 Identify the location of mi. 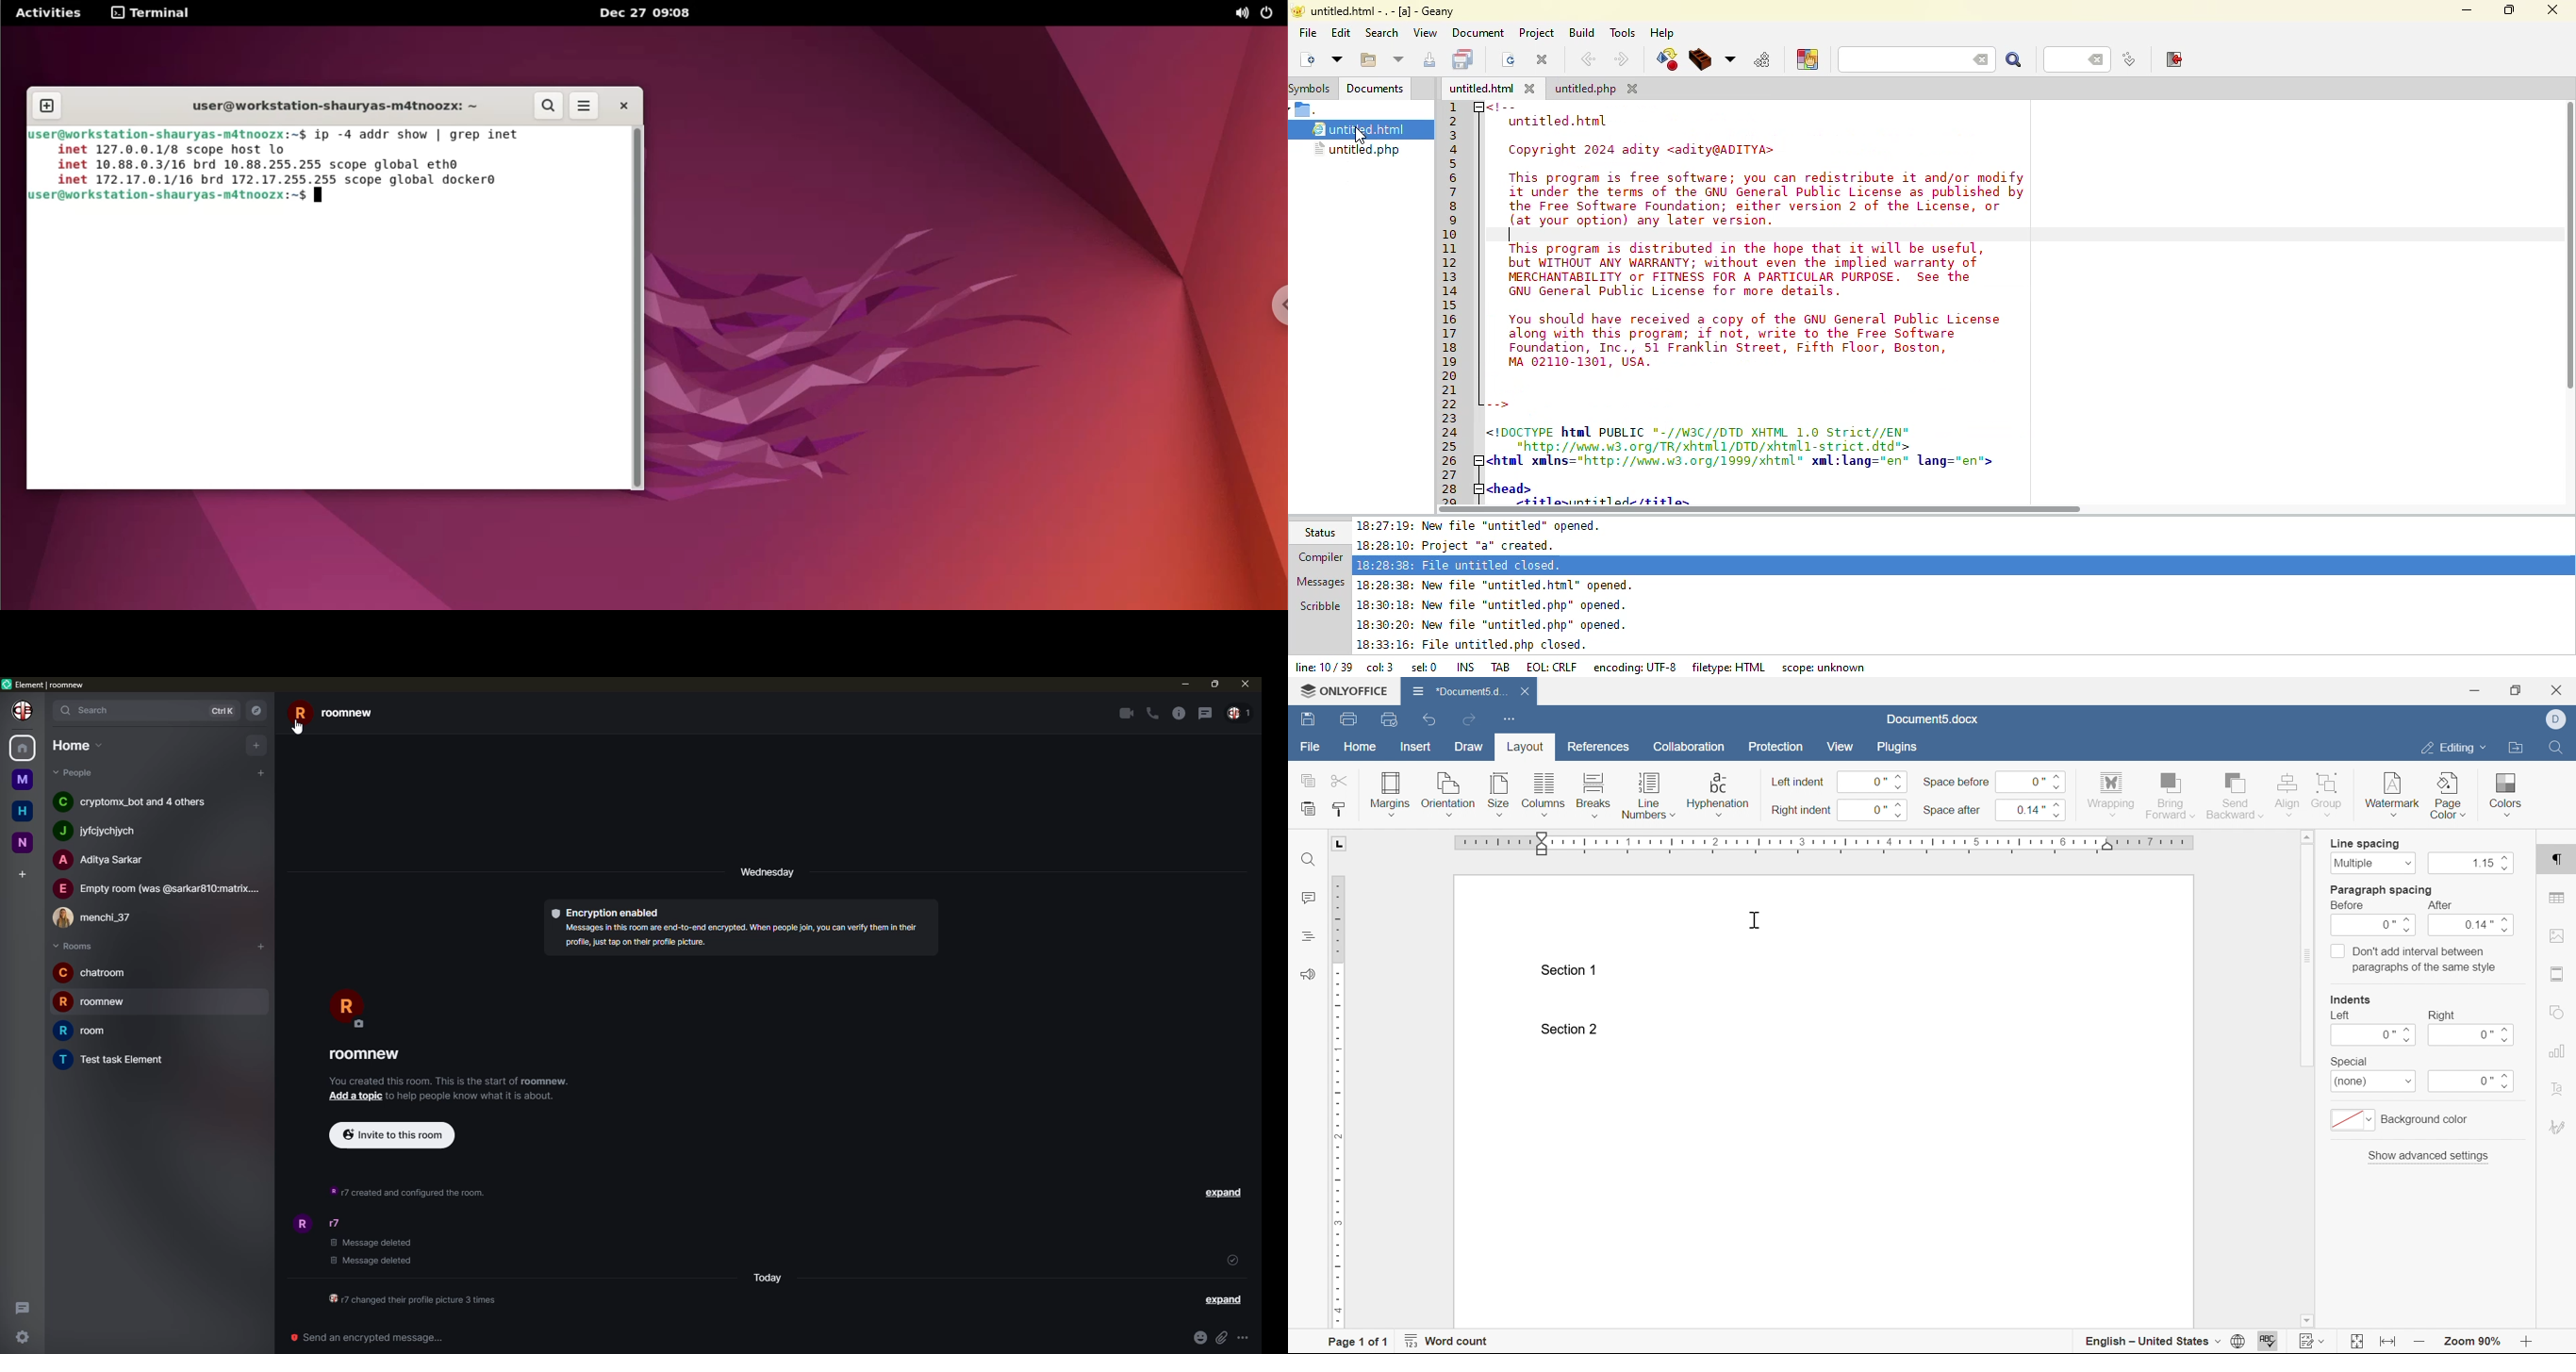
(1185, 685).